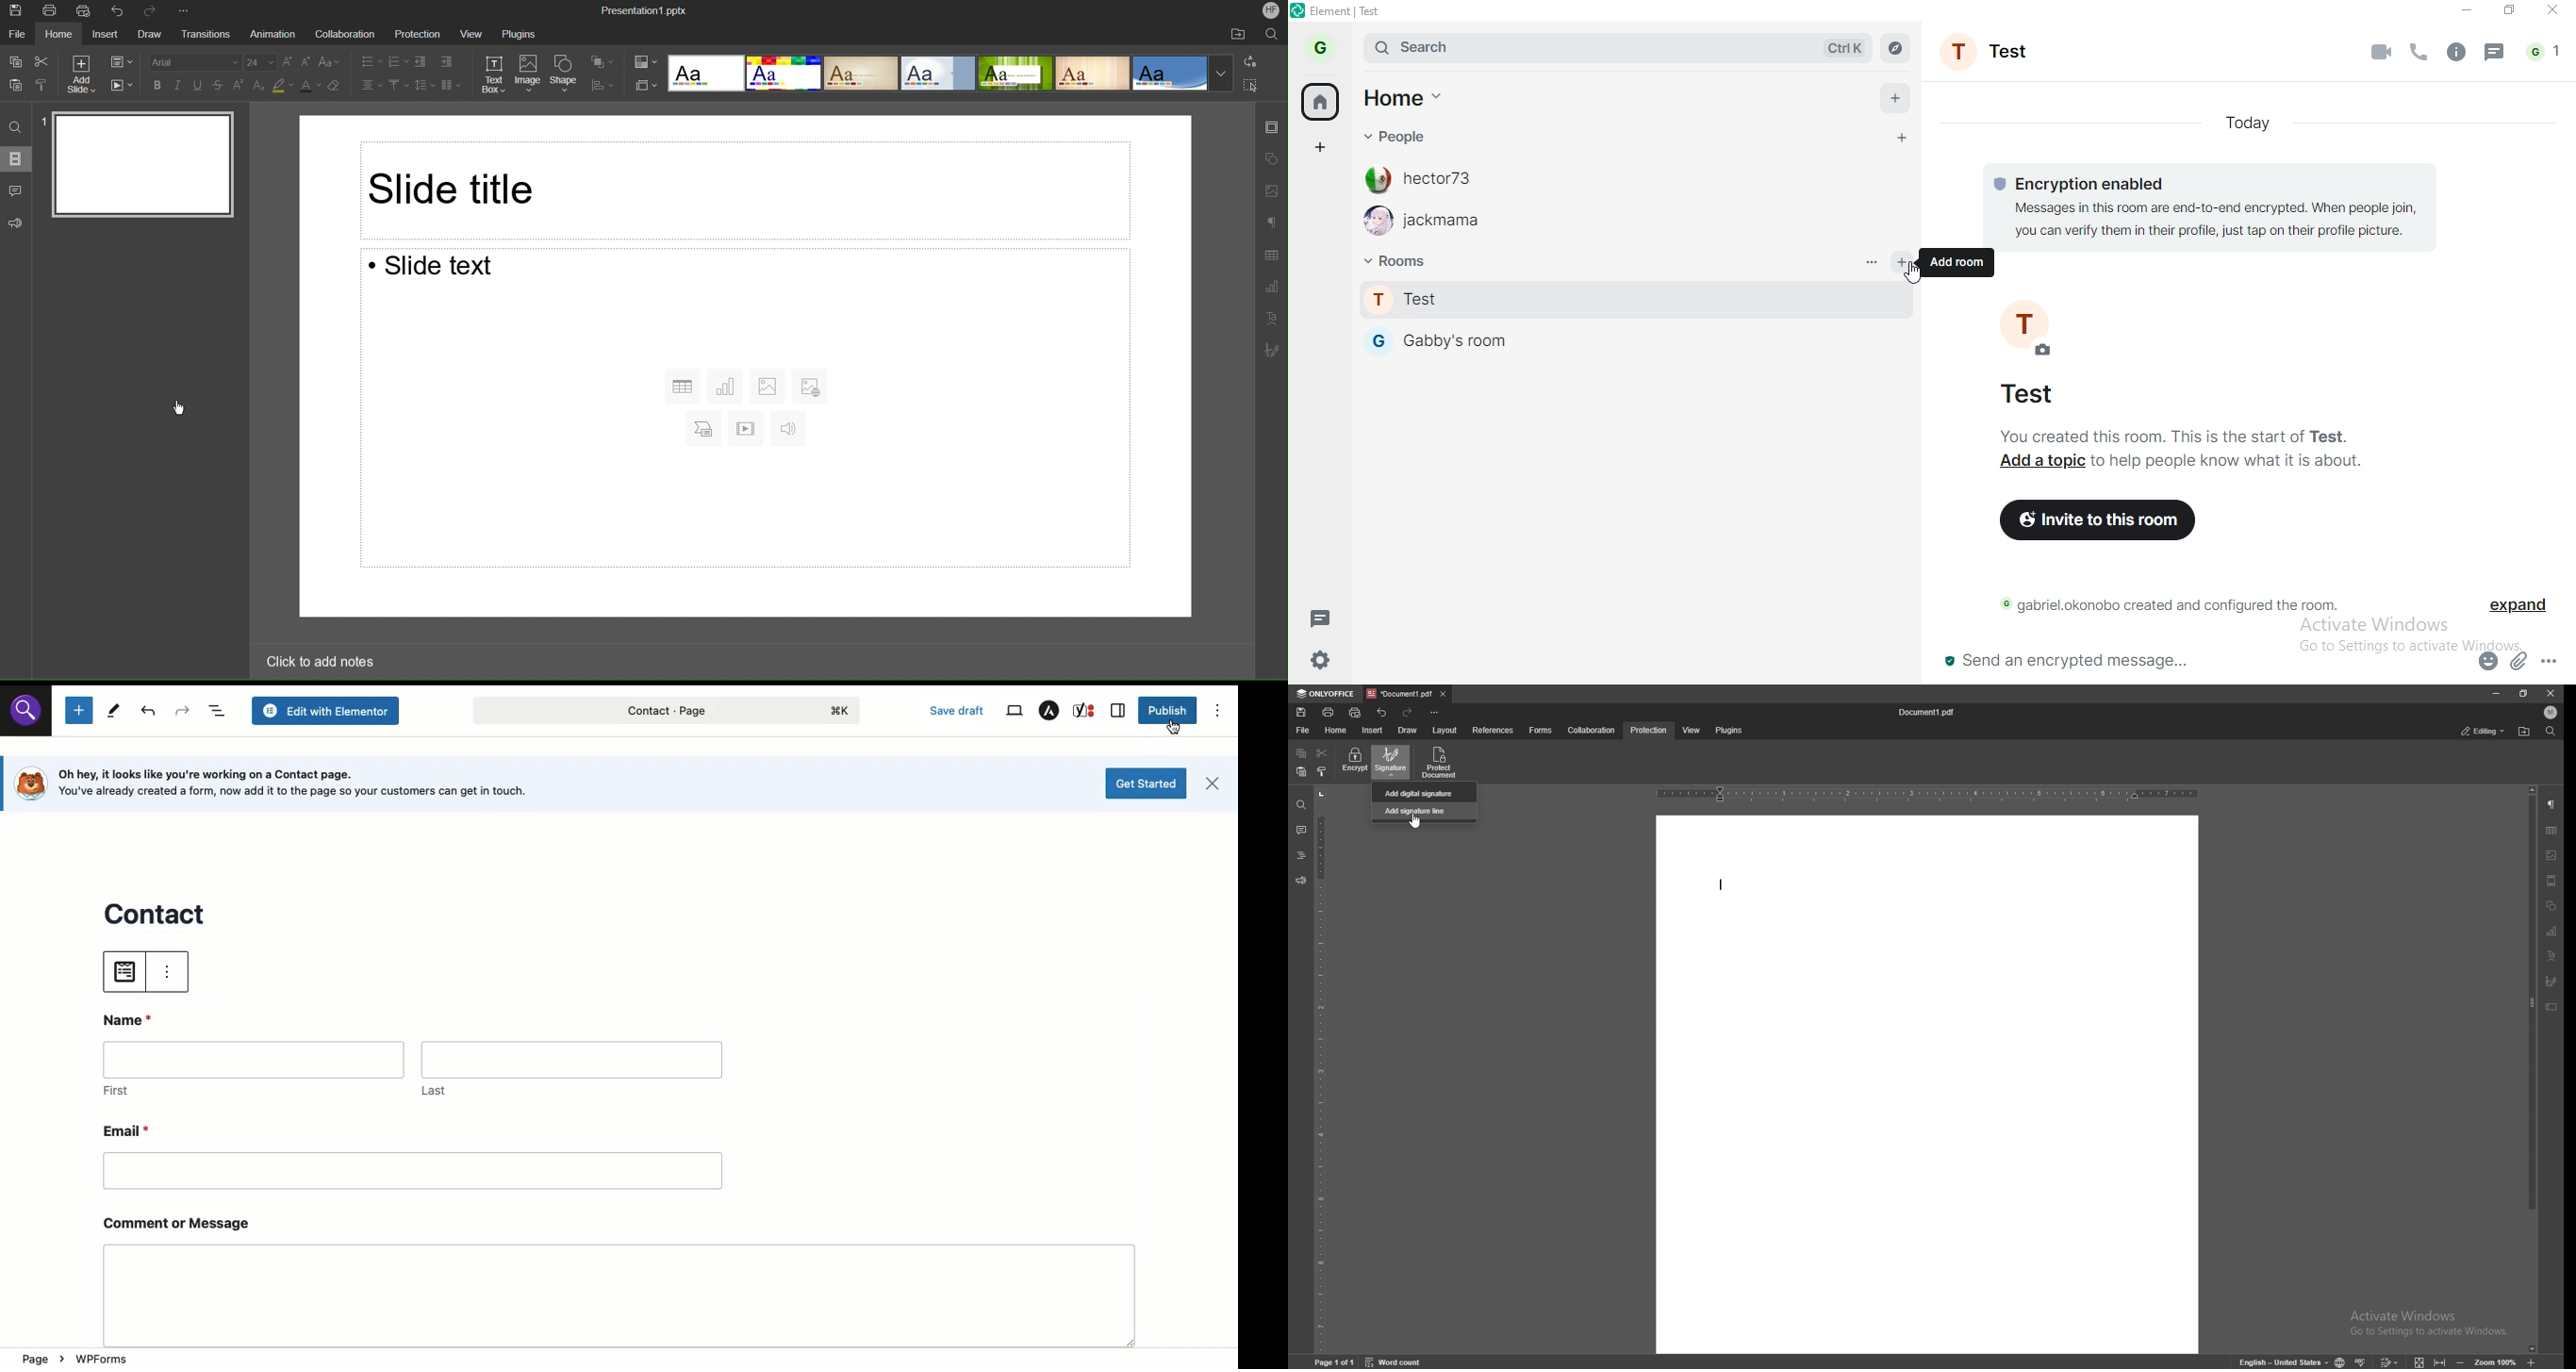  I want to click on contact - page, so click(607, 714).